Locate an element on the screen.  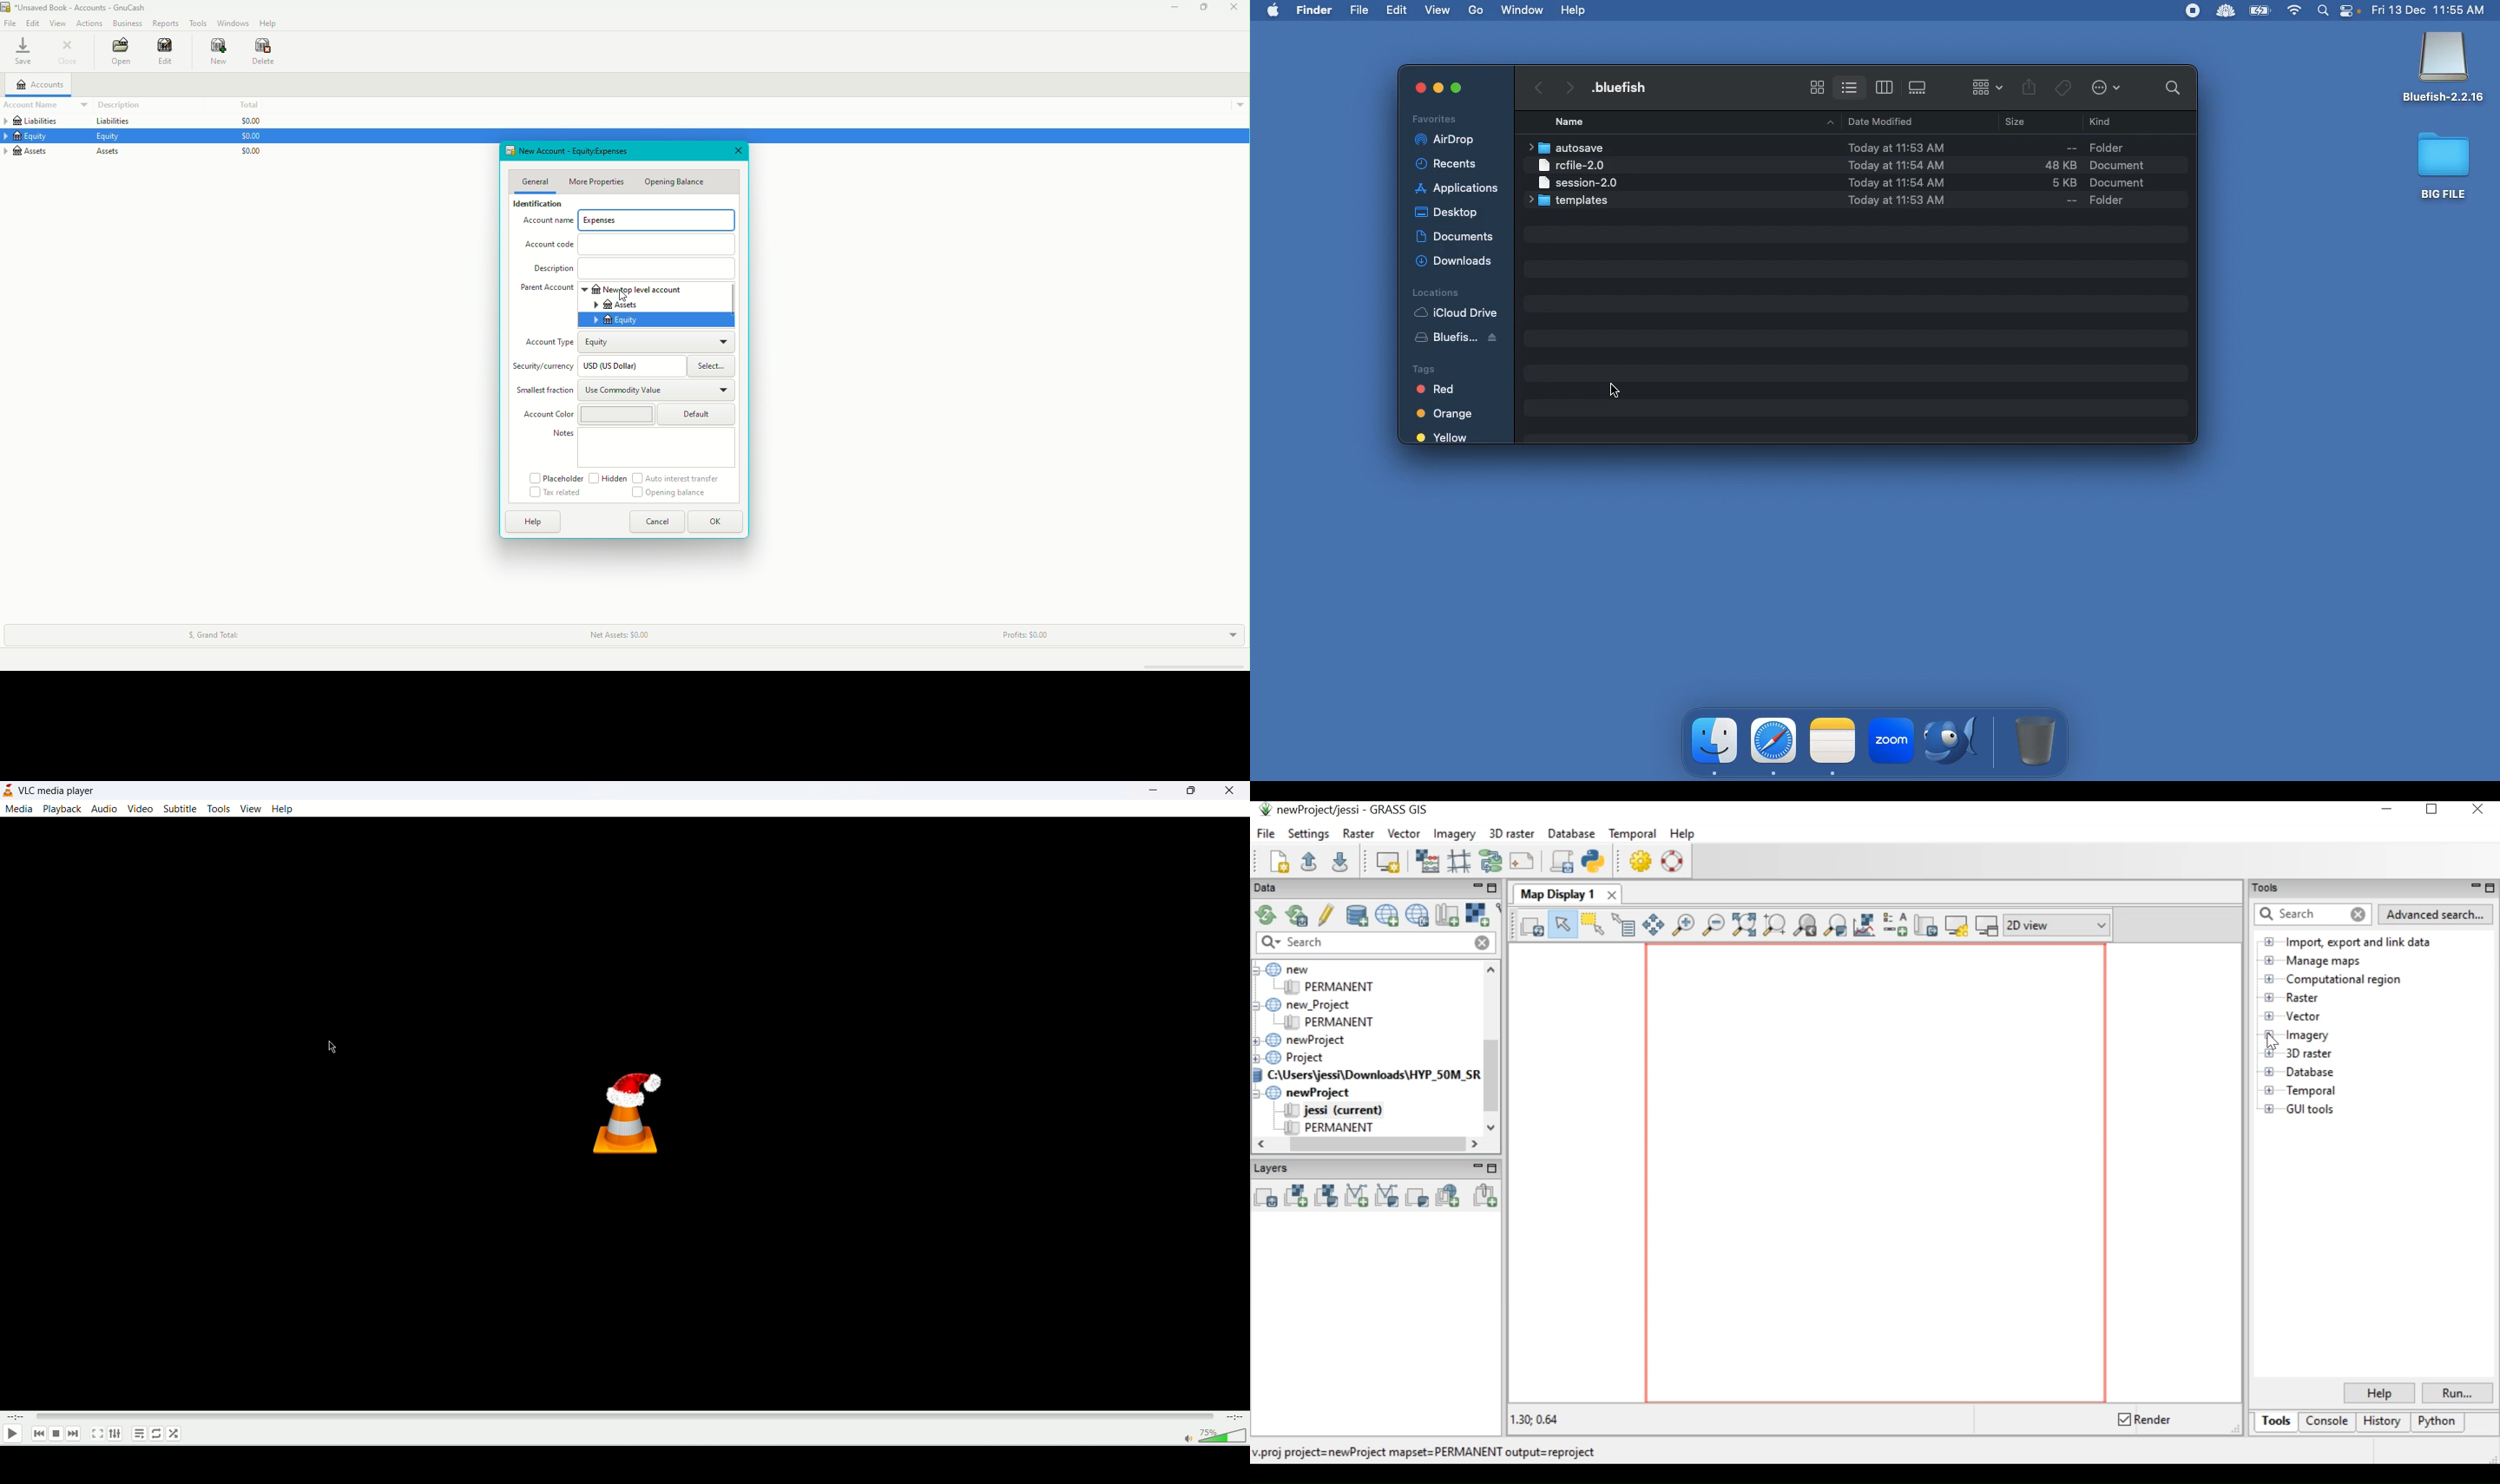
New is located at coordinates (216, 52).